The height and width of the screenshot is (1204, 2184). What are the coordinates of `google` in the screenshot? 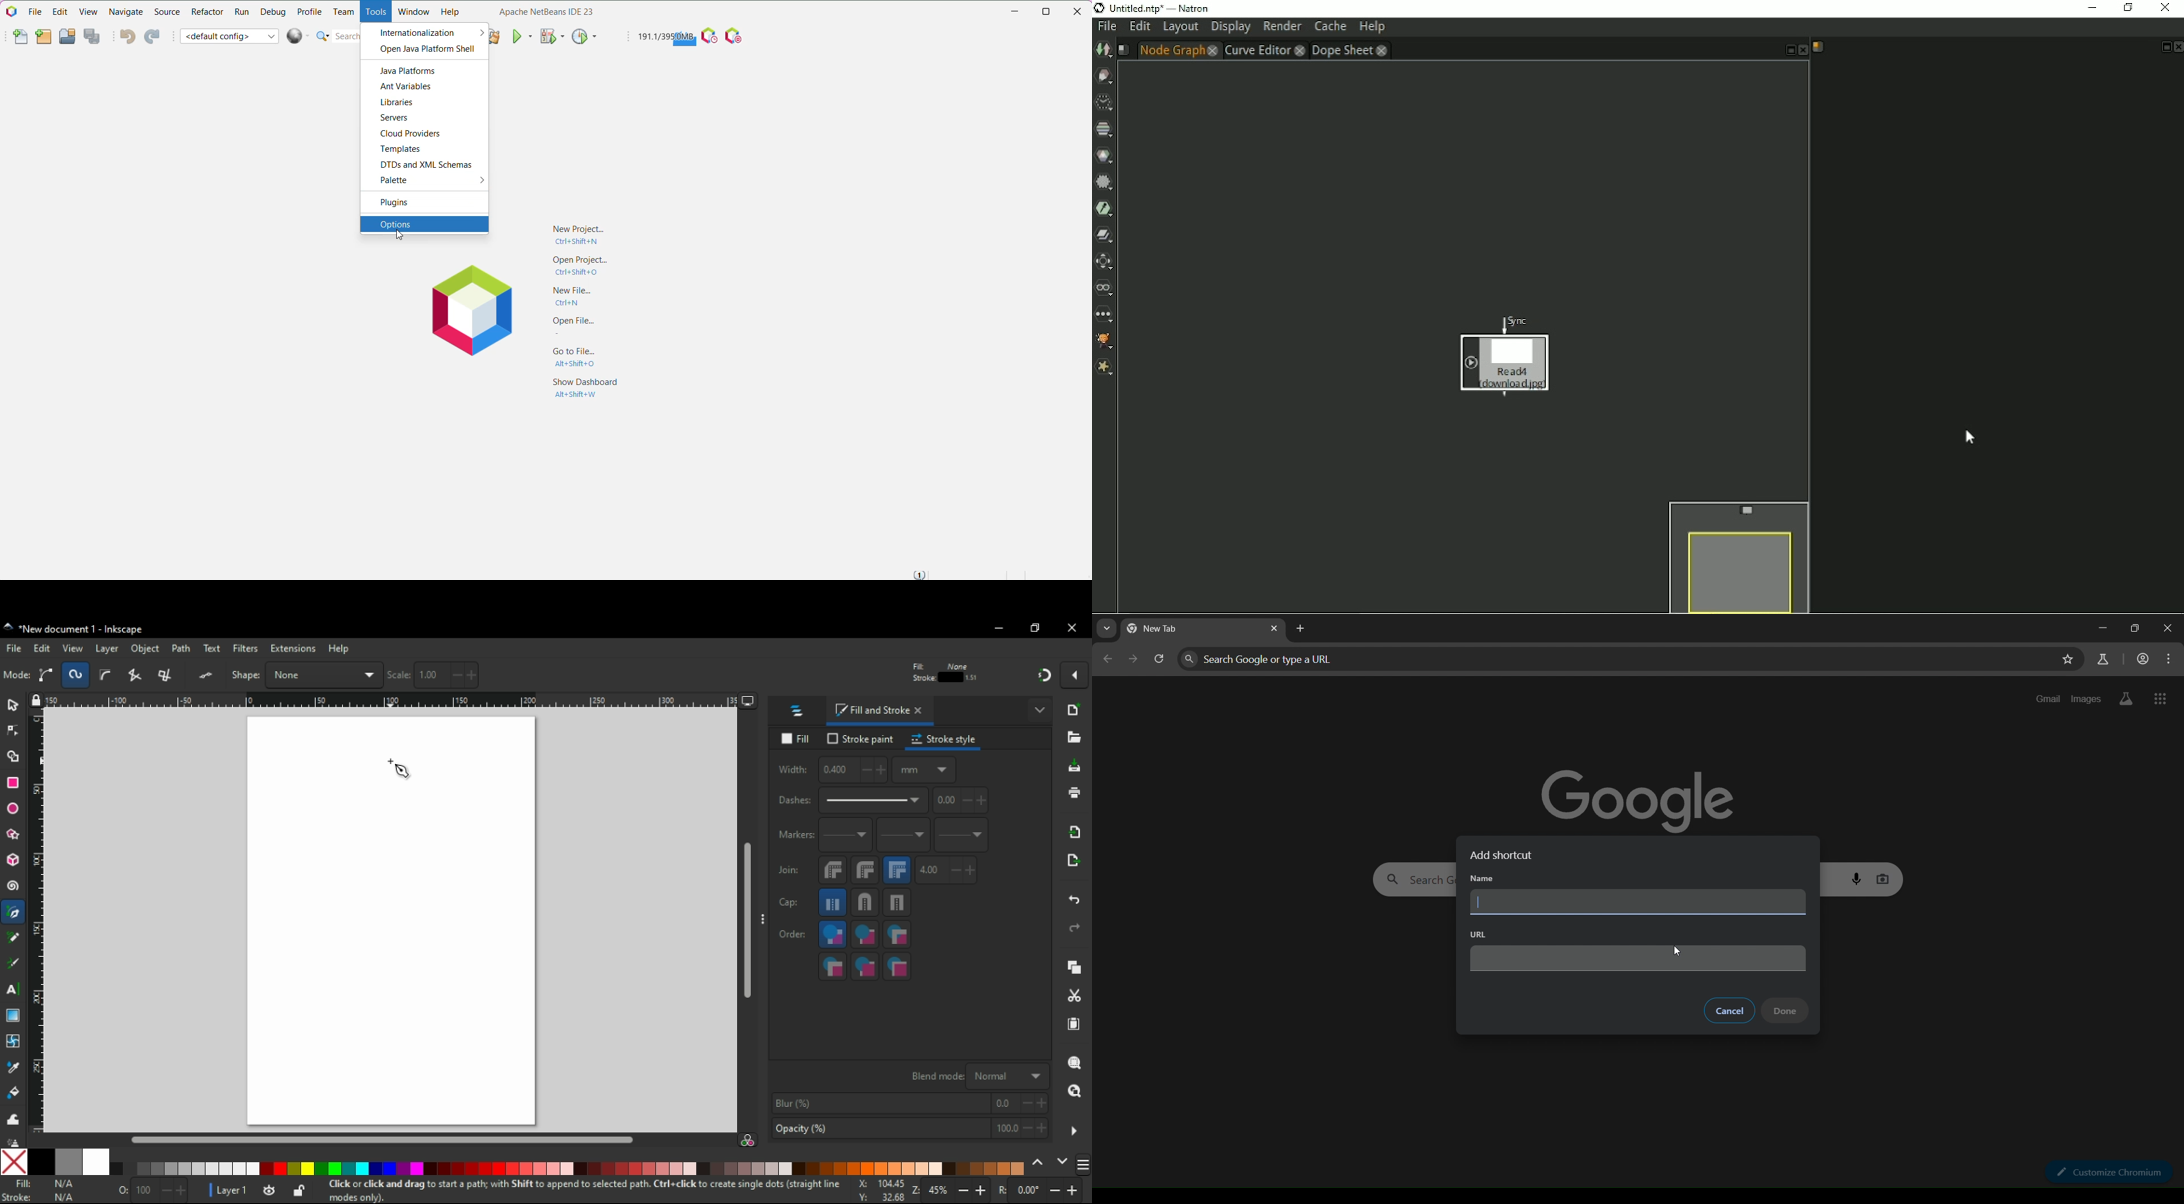 It's located at (1643, 794).